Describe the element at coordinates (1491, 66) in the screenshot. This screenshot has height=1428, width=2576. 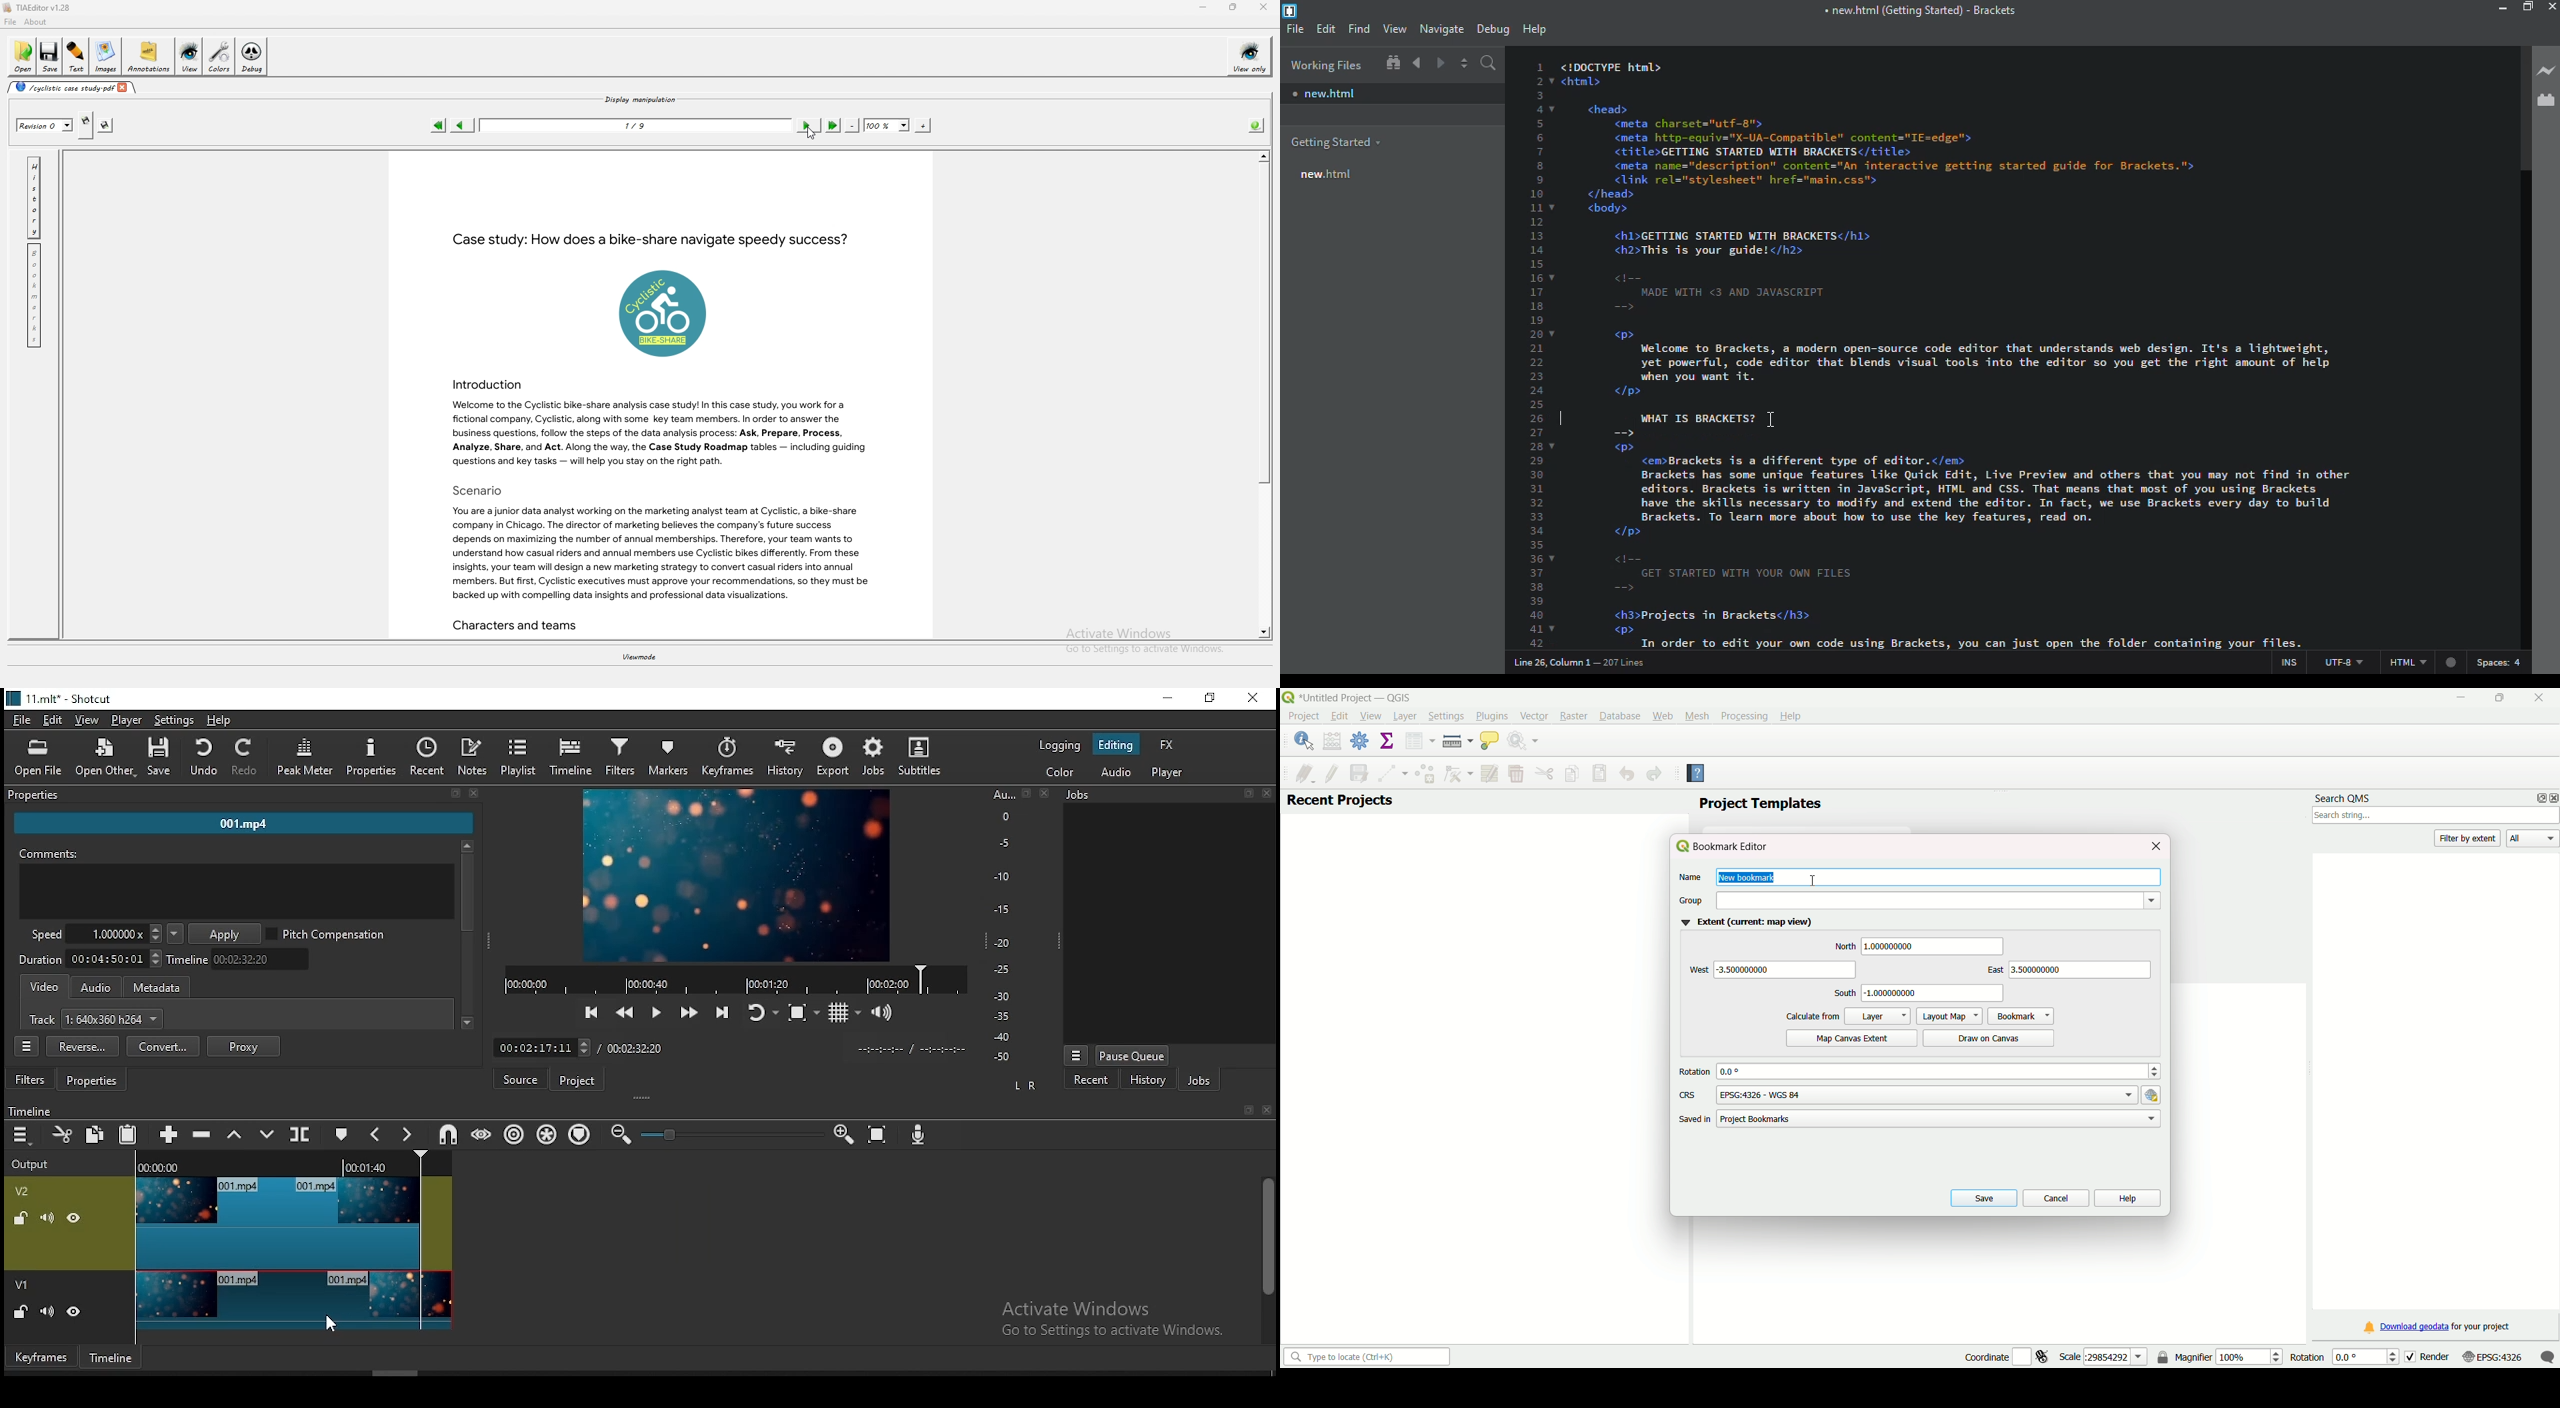
I see `search` at that location.